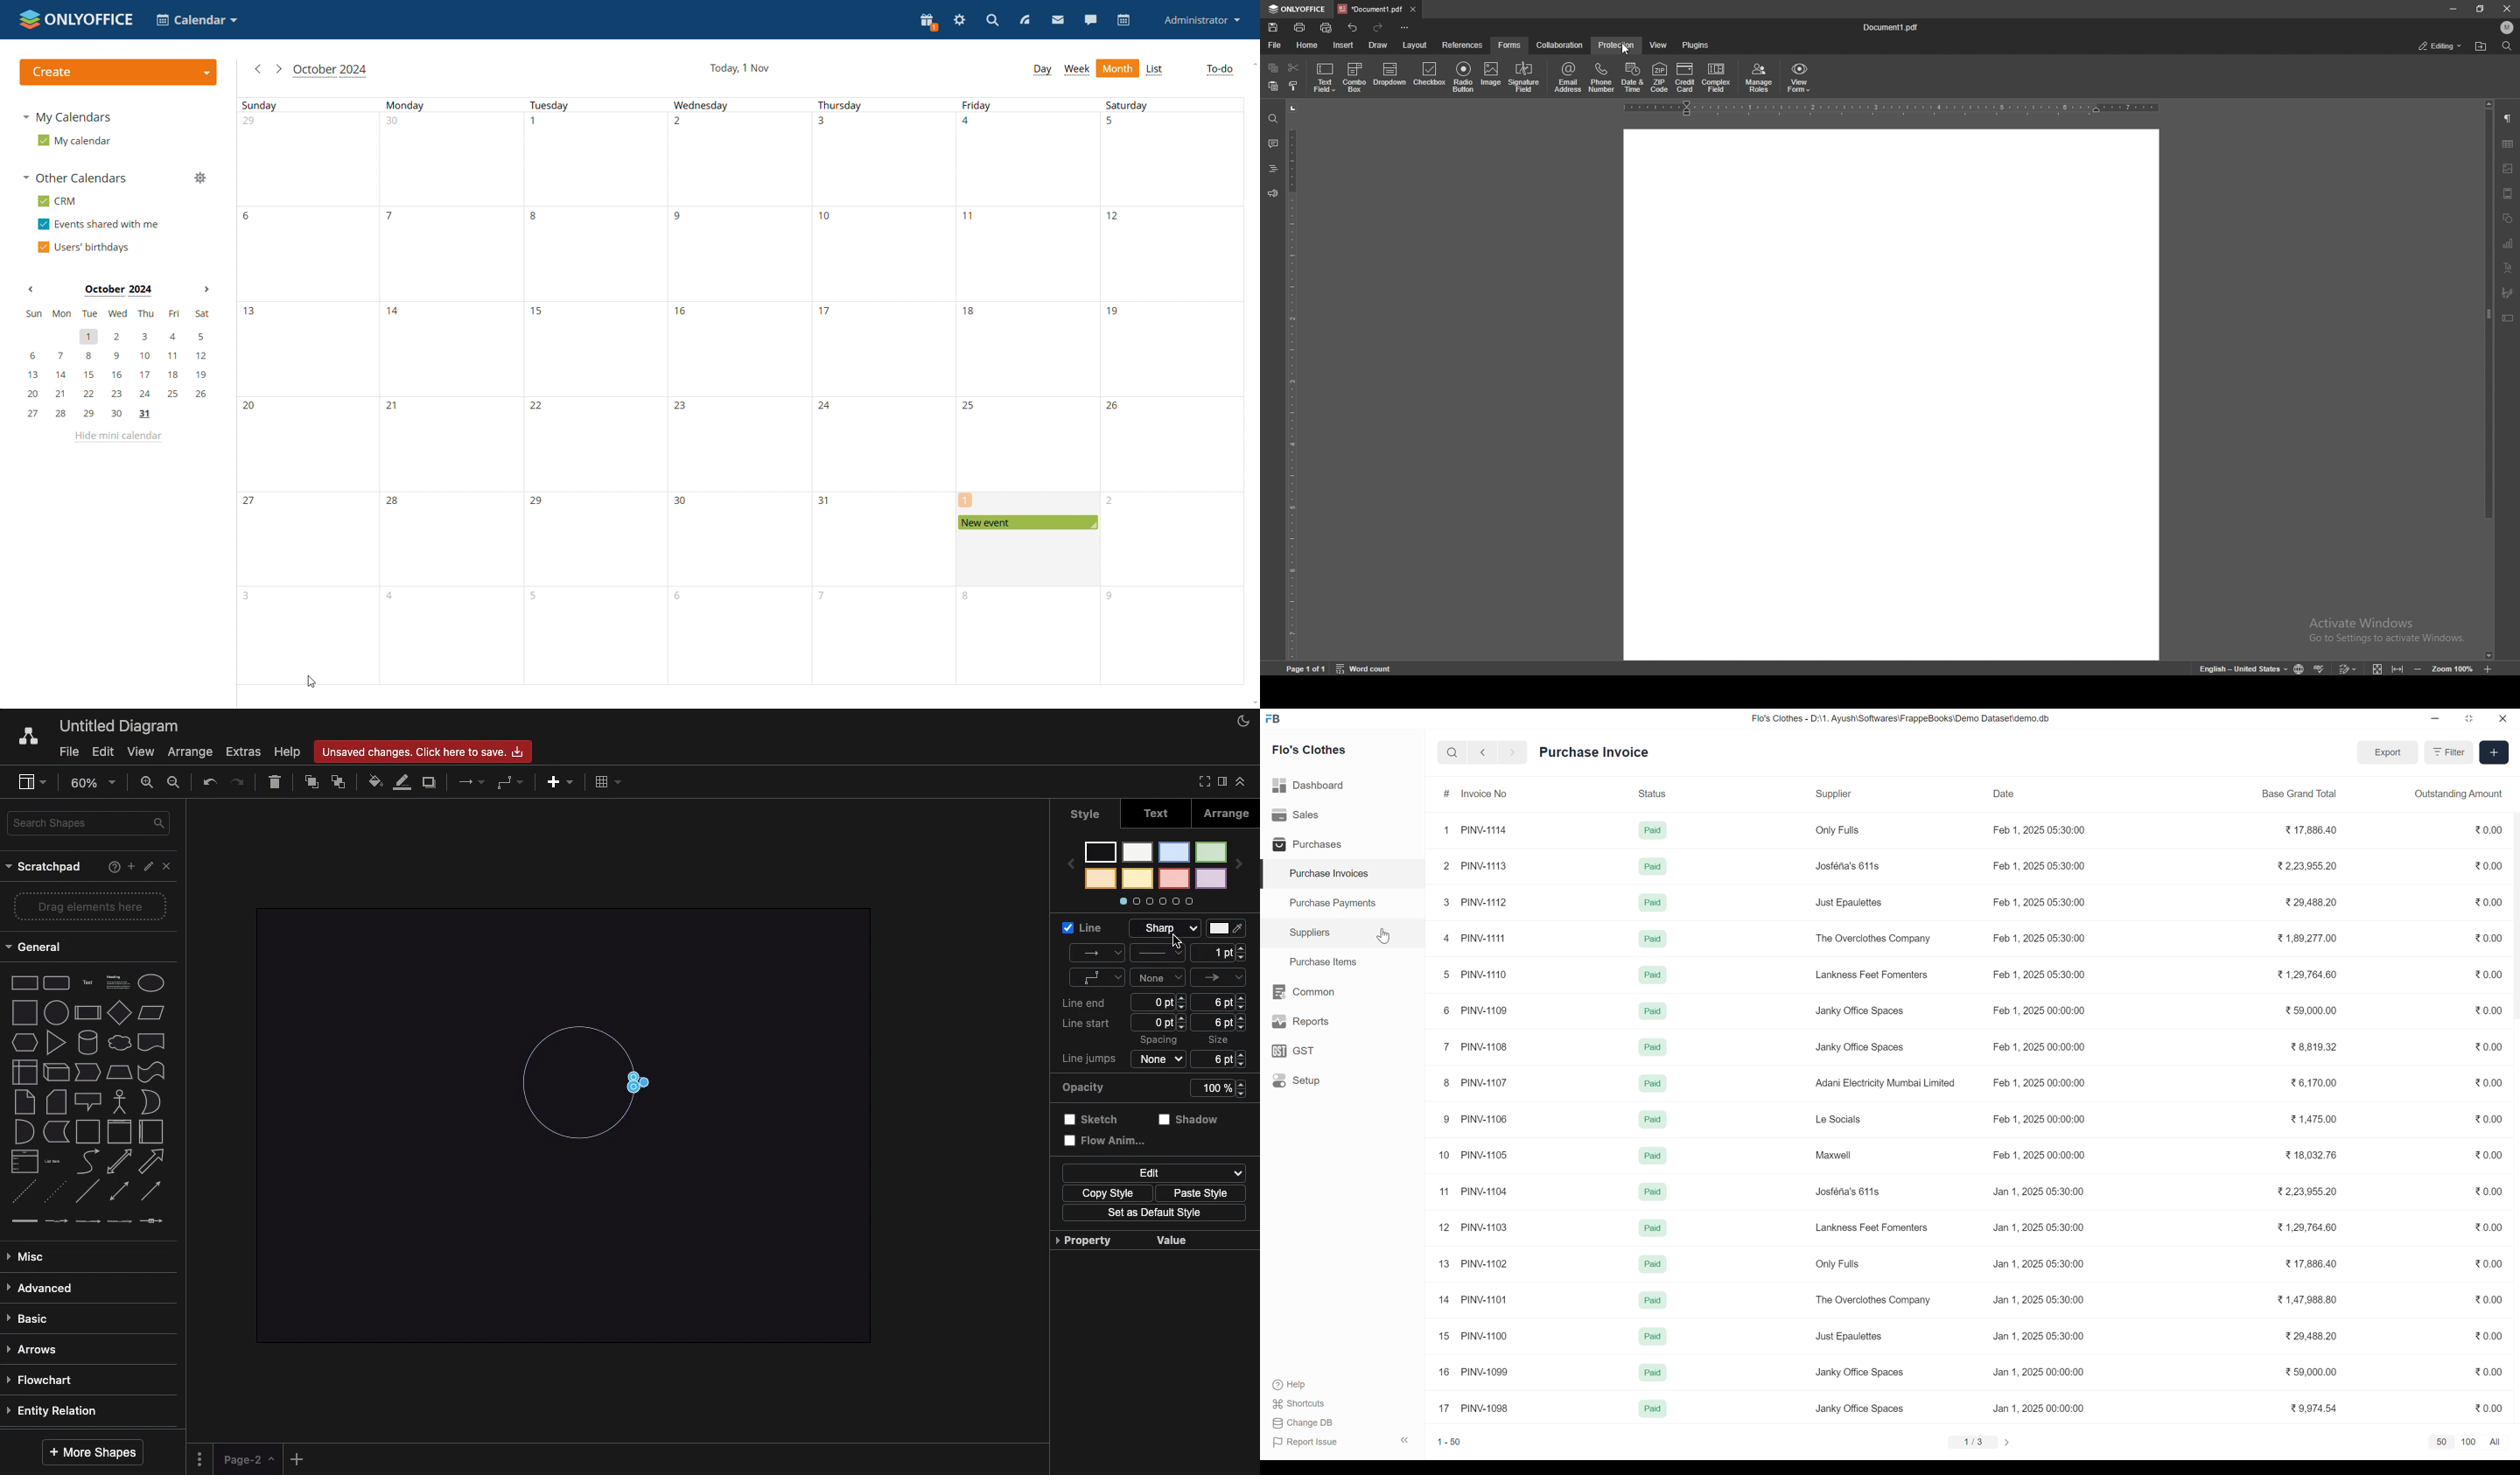  Describe the element at coordinates (2490, 1372) in the screenshot. I see `0.00` at that location.